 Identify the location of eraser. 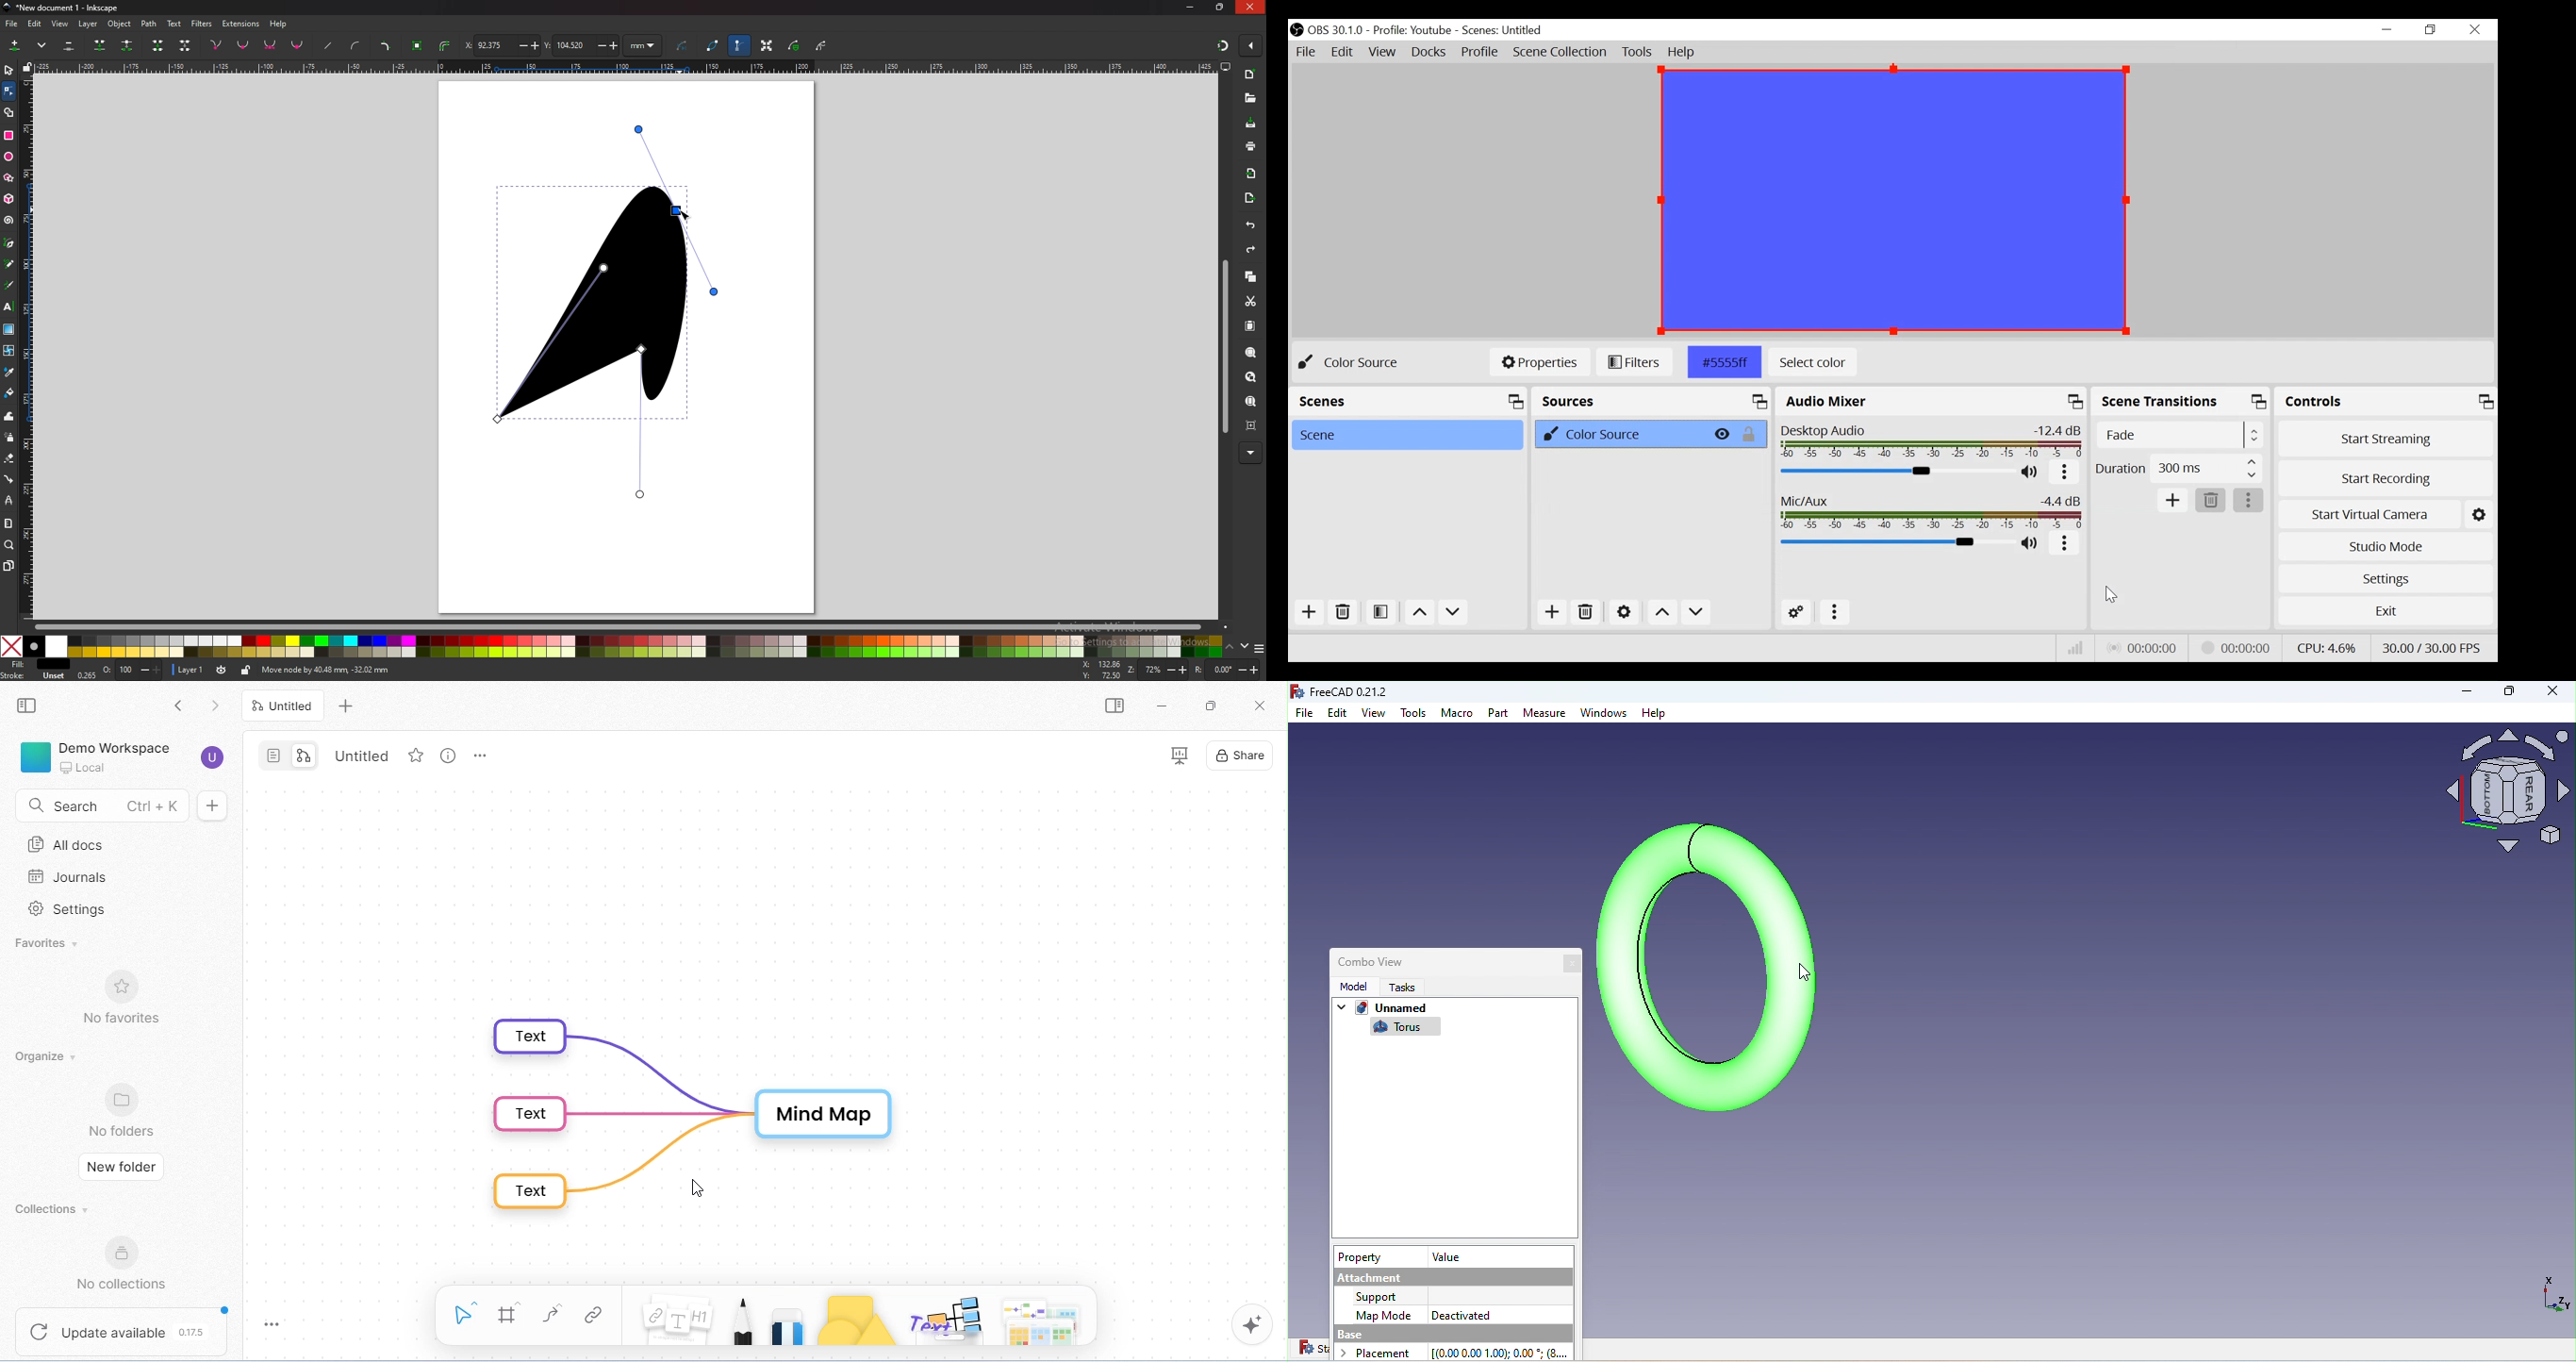
(10, 459).